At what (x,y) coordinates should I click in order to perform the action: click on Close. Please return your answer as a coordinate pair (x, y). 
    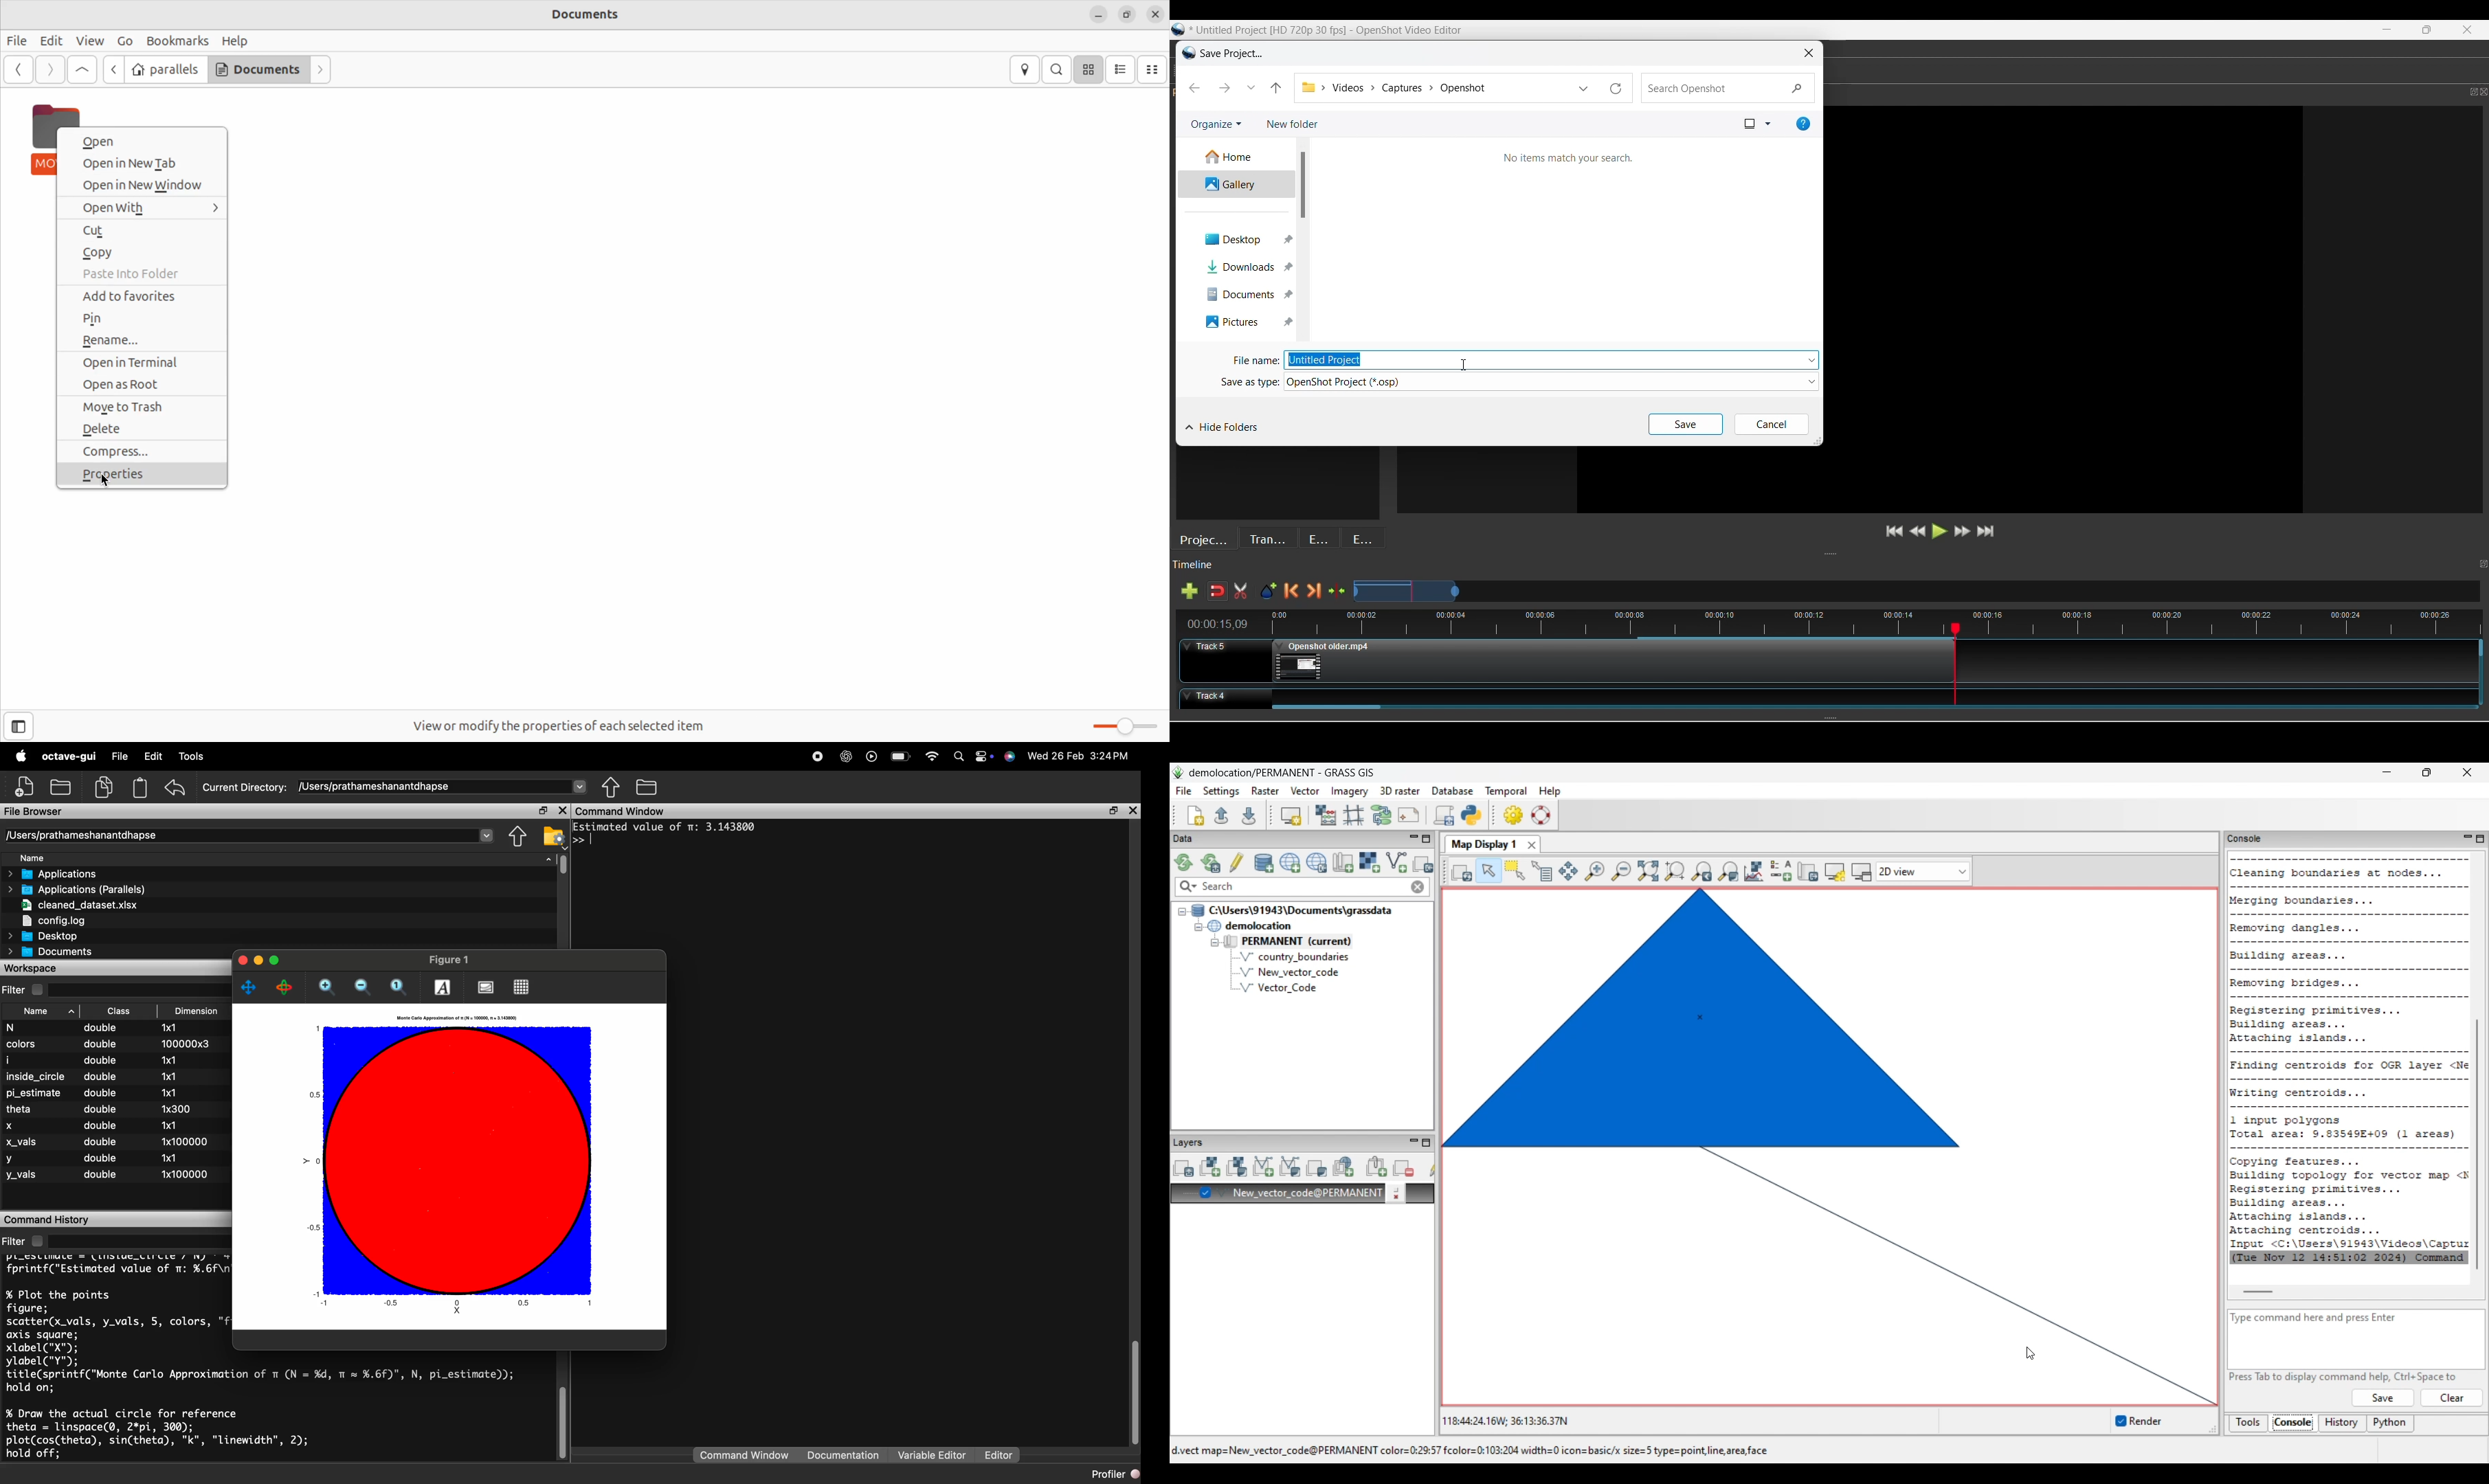
    Looking at the image, I should click on (1133, 810).